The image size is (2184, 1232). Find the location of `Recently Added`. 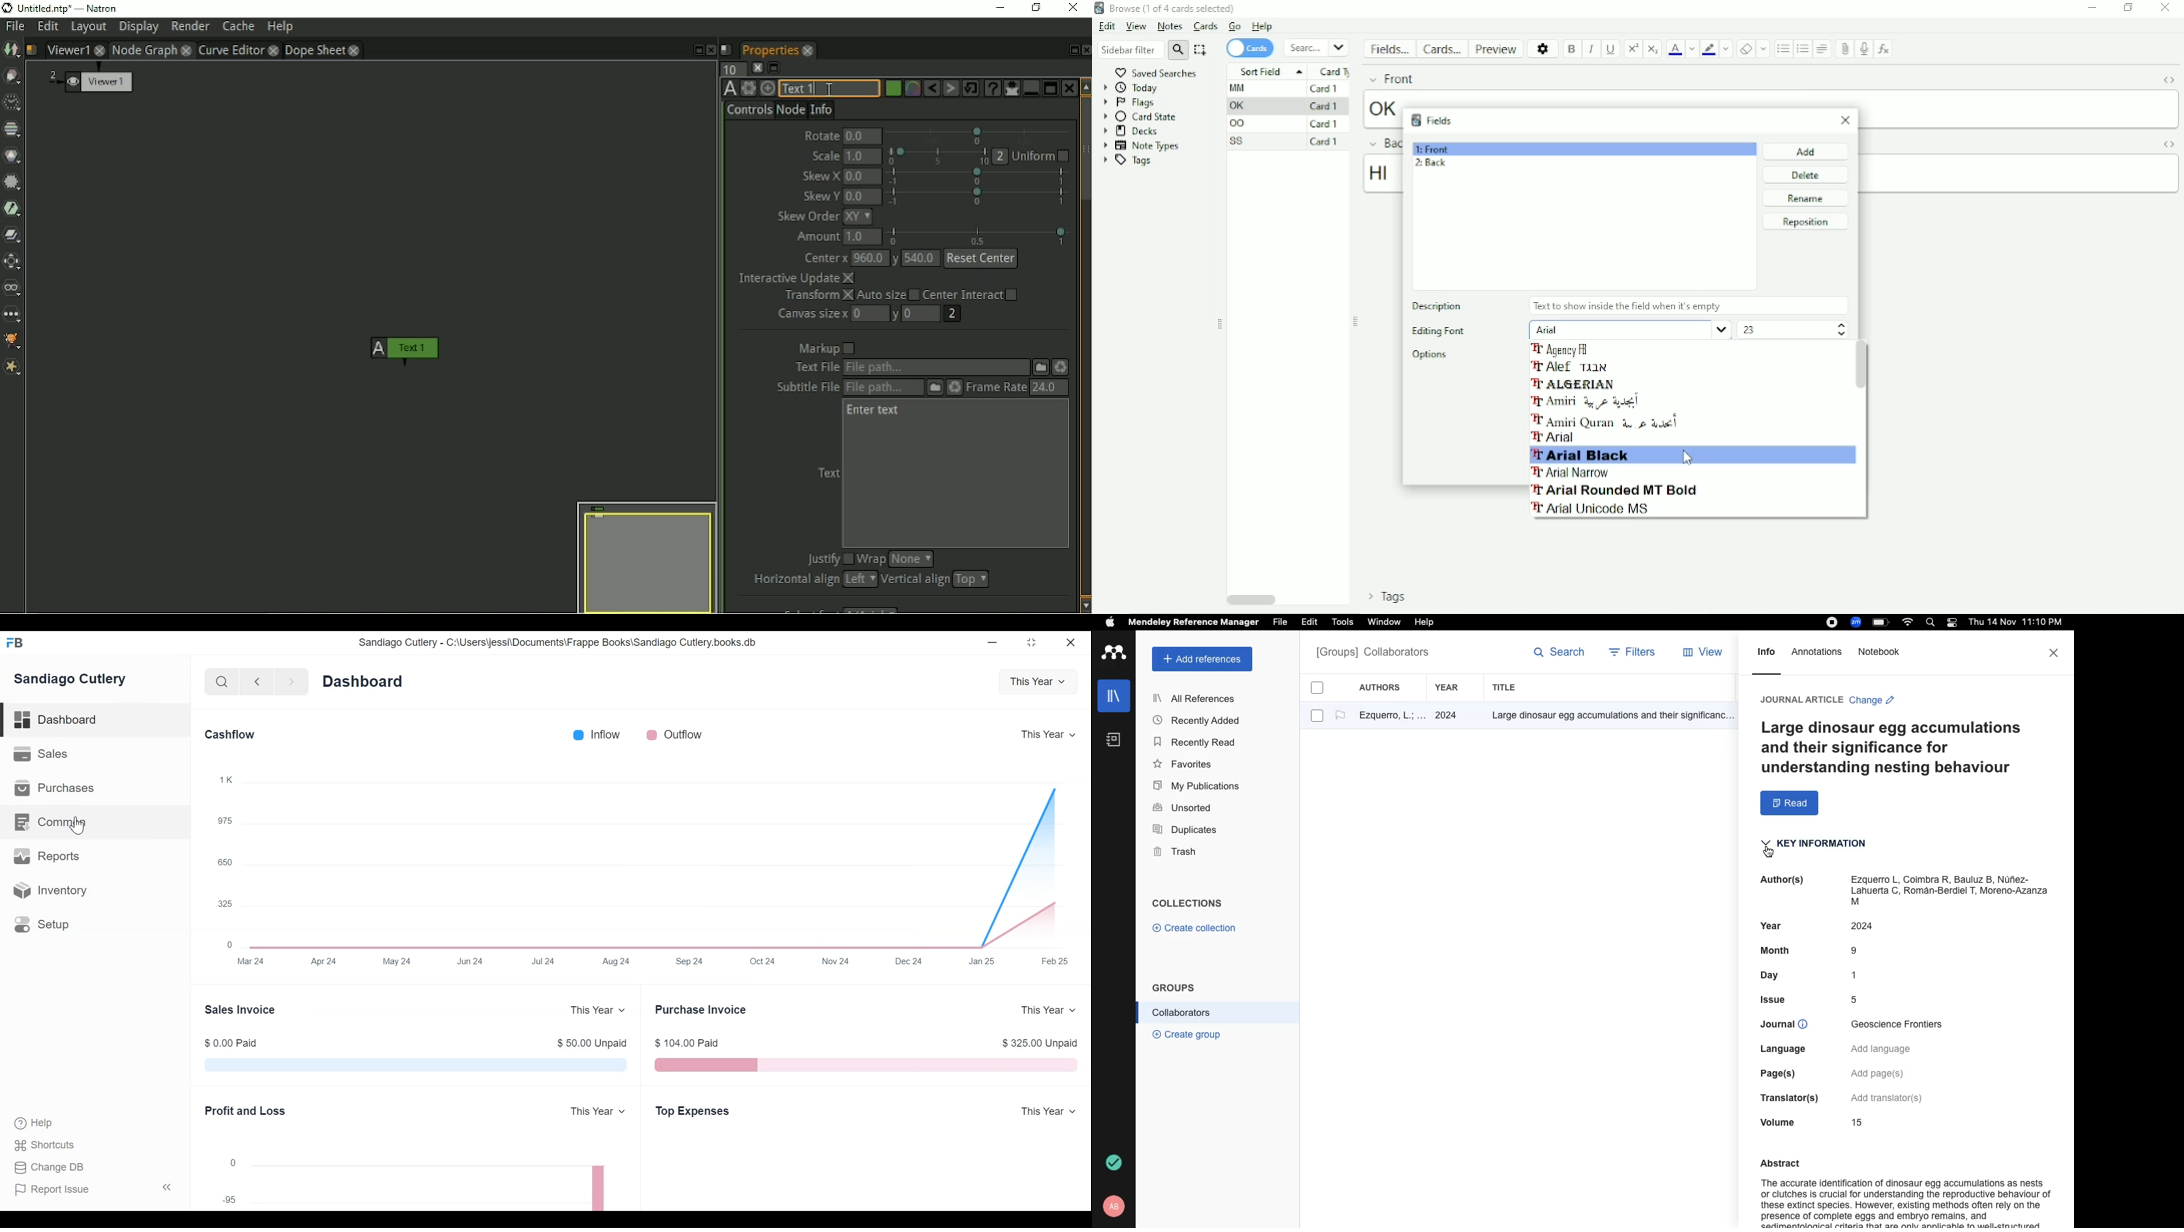

Recently Added is located at coordinates (1200, 720).